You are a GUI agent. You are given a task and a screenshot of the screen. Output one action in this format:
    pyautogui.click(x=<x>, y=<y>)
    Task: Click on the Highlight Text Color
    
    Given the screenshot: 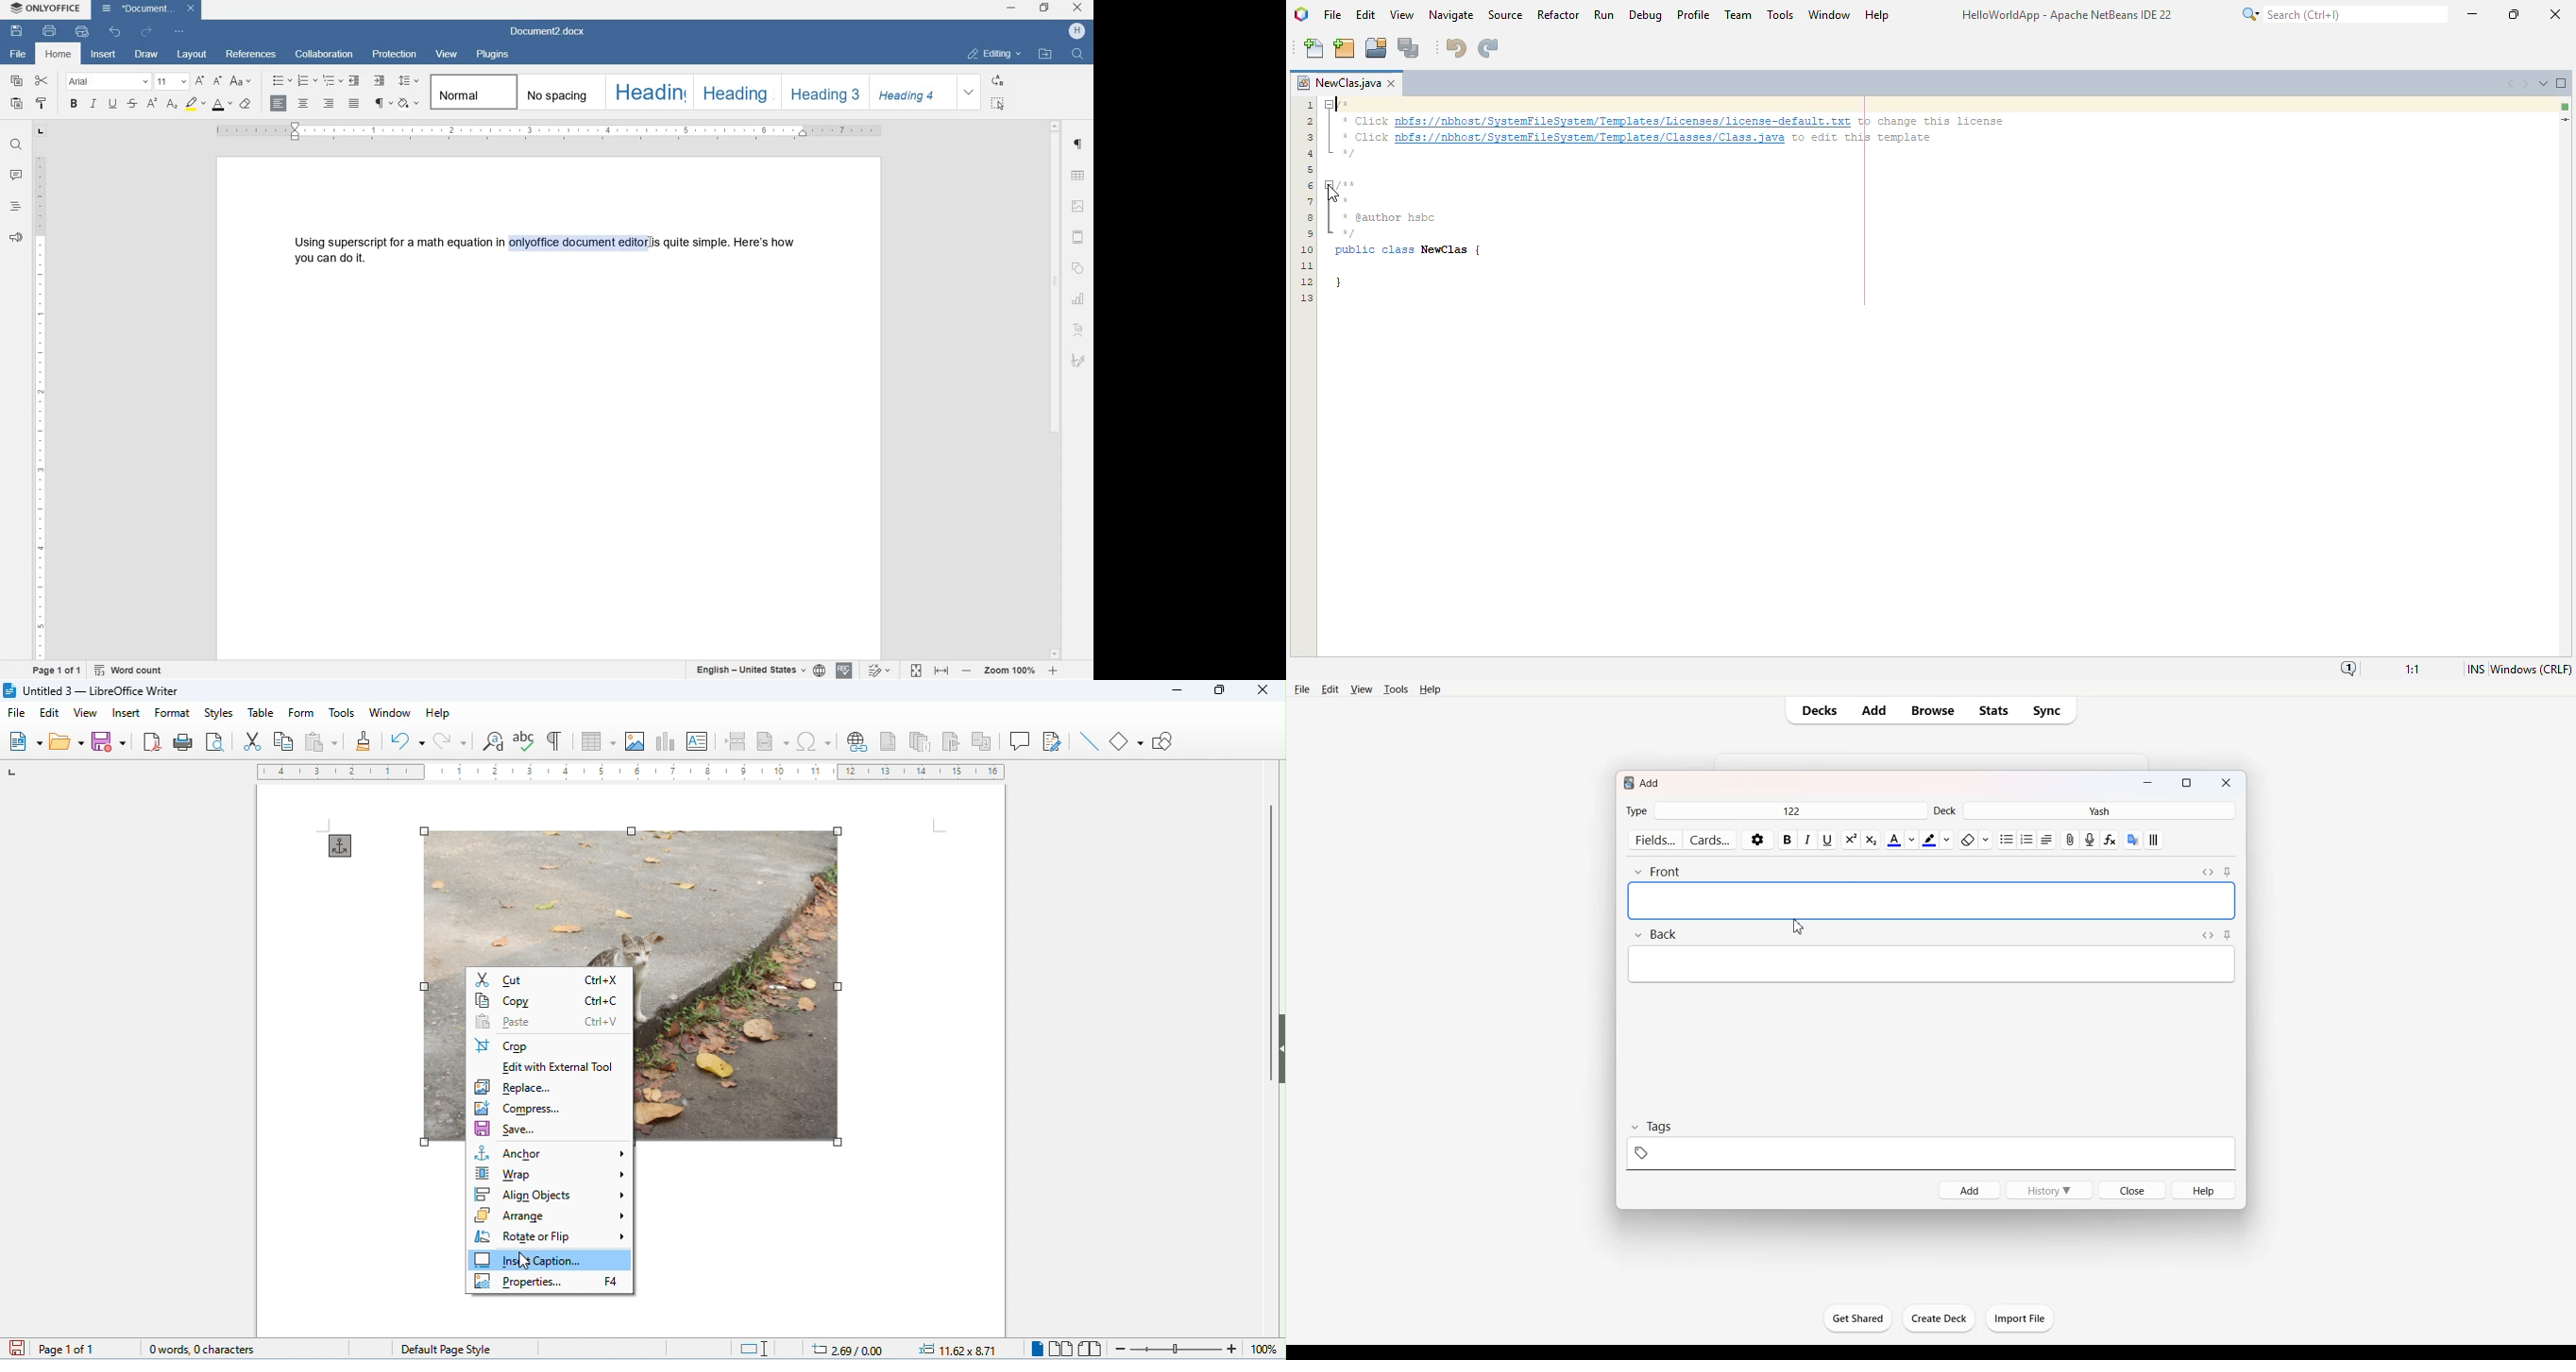 What is the action you would take?
    pyautogui.click(x=1936, y=840)
    